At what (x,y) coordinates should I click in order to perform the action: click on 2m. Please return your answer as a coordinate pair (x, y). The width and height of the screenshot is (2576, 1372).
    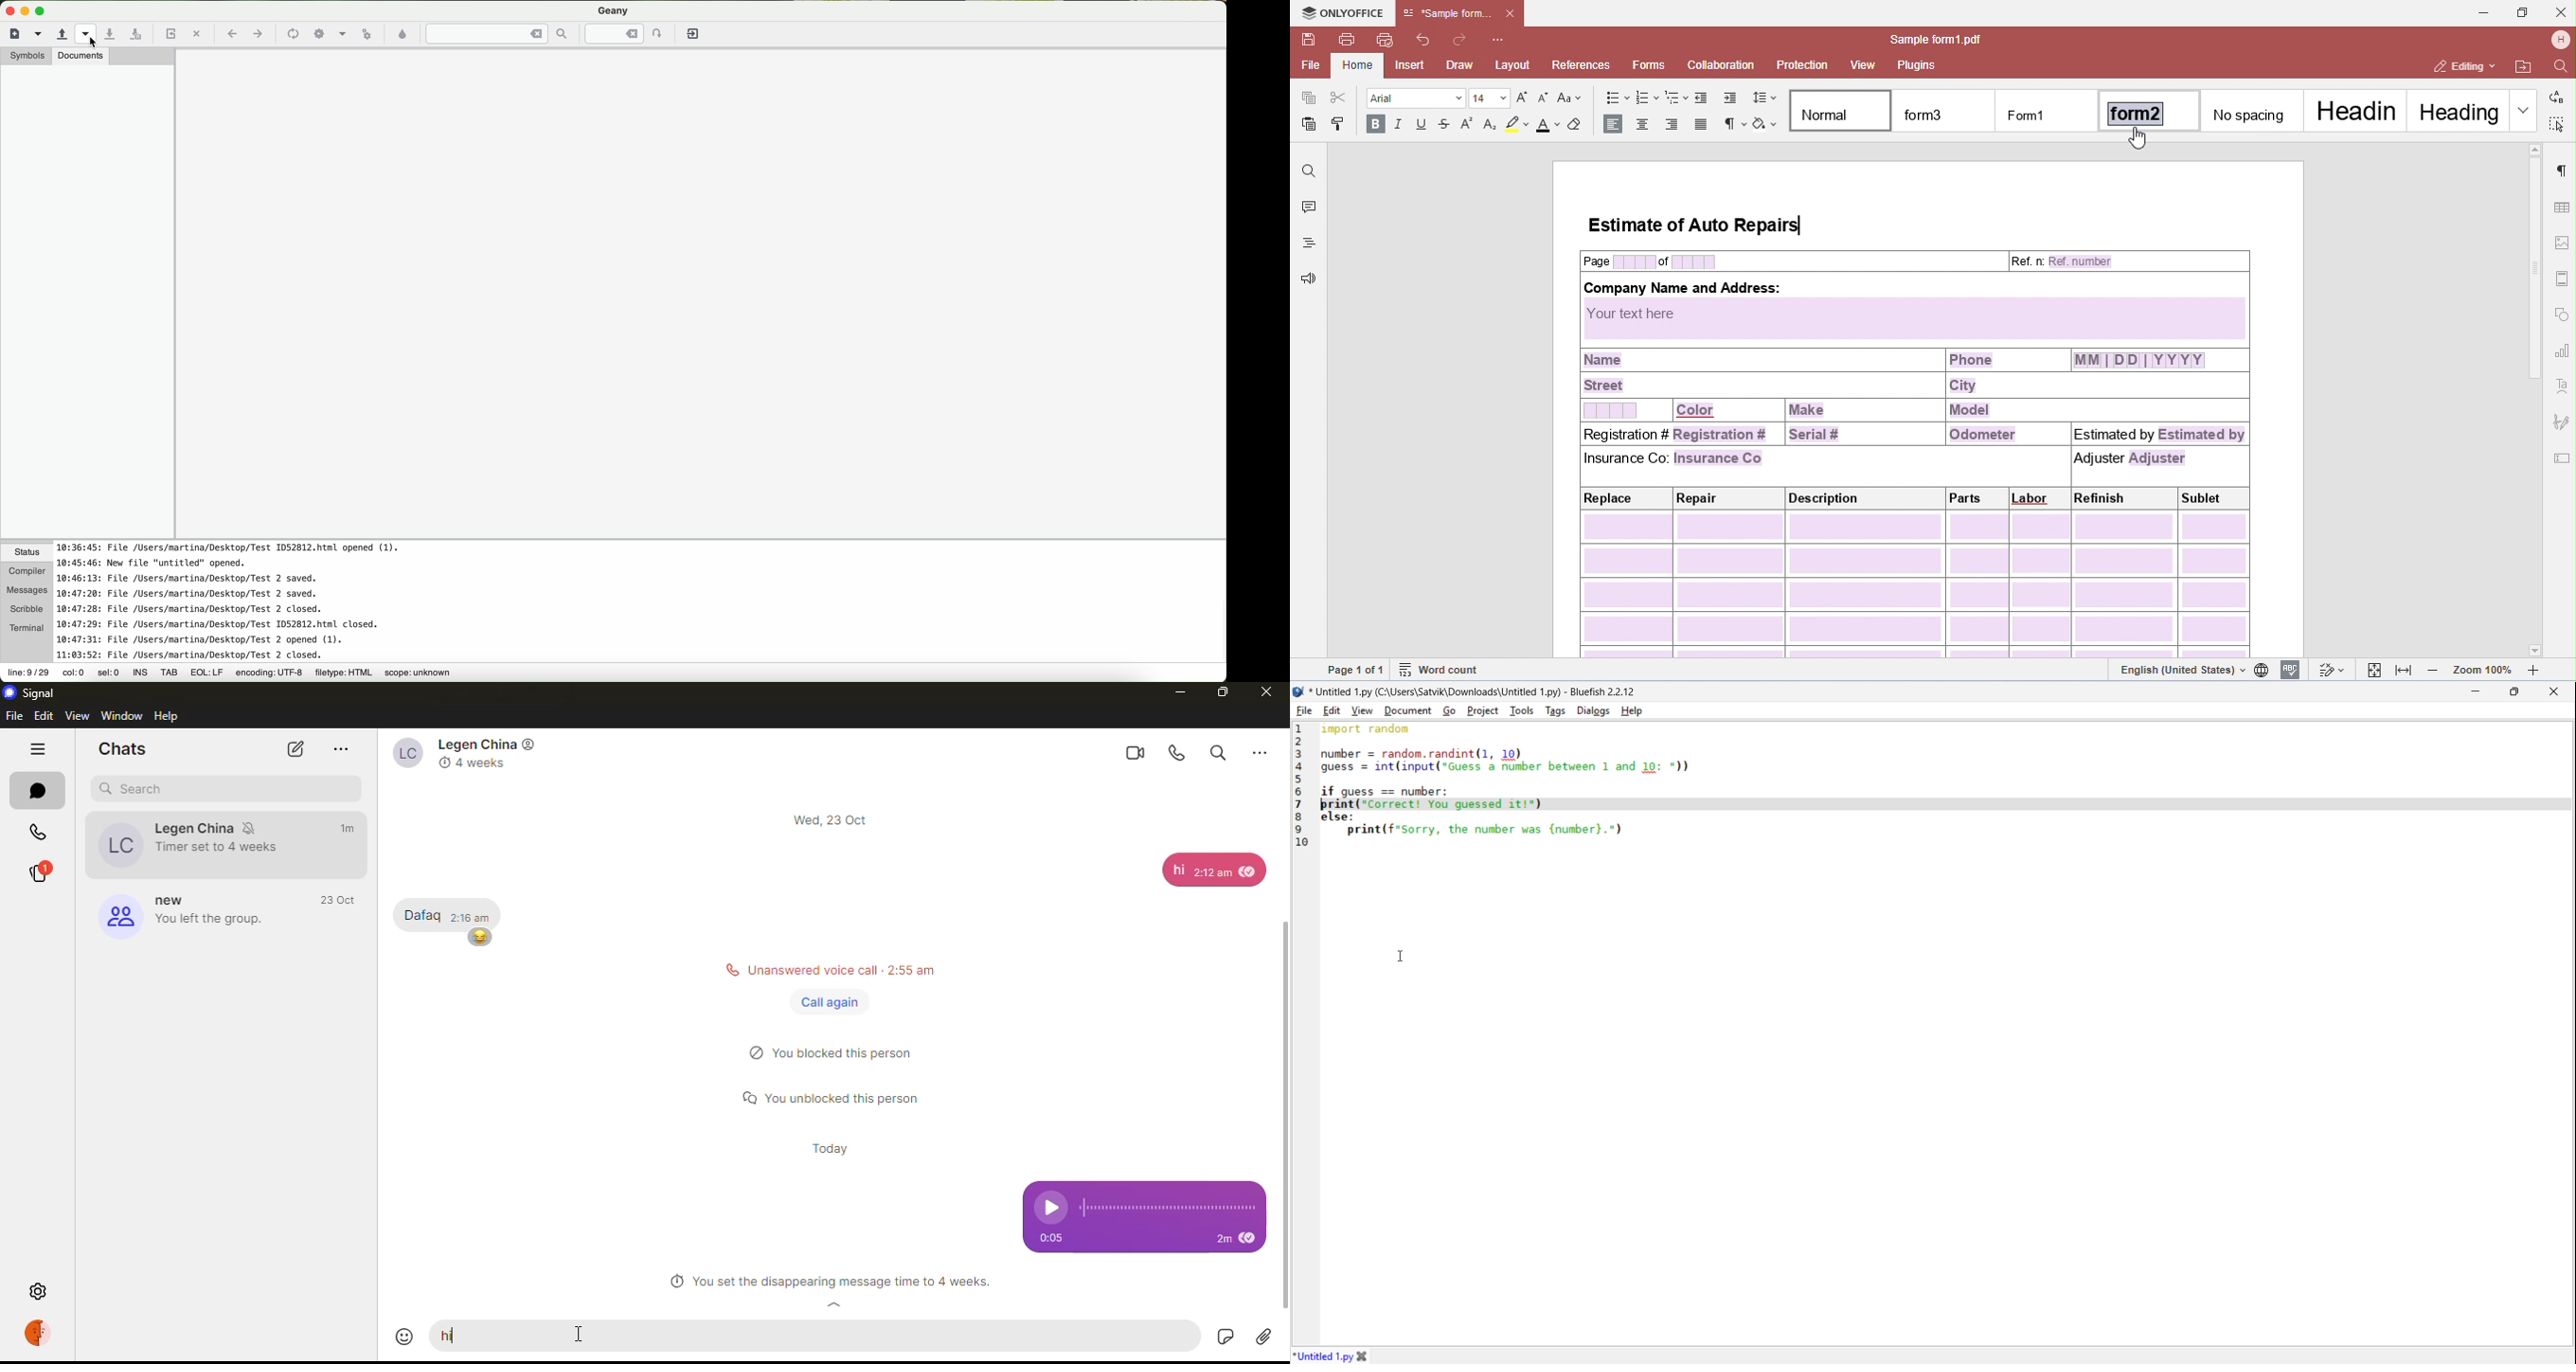
    Looking at the image, I should click on (1222, 1240).